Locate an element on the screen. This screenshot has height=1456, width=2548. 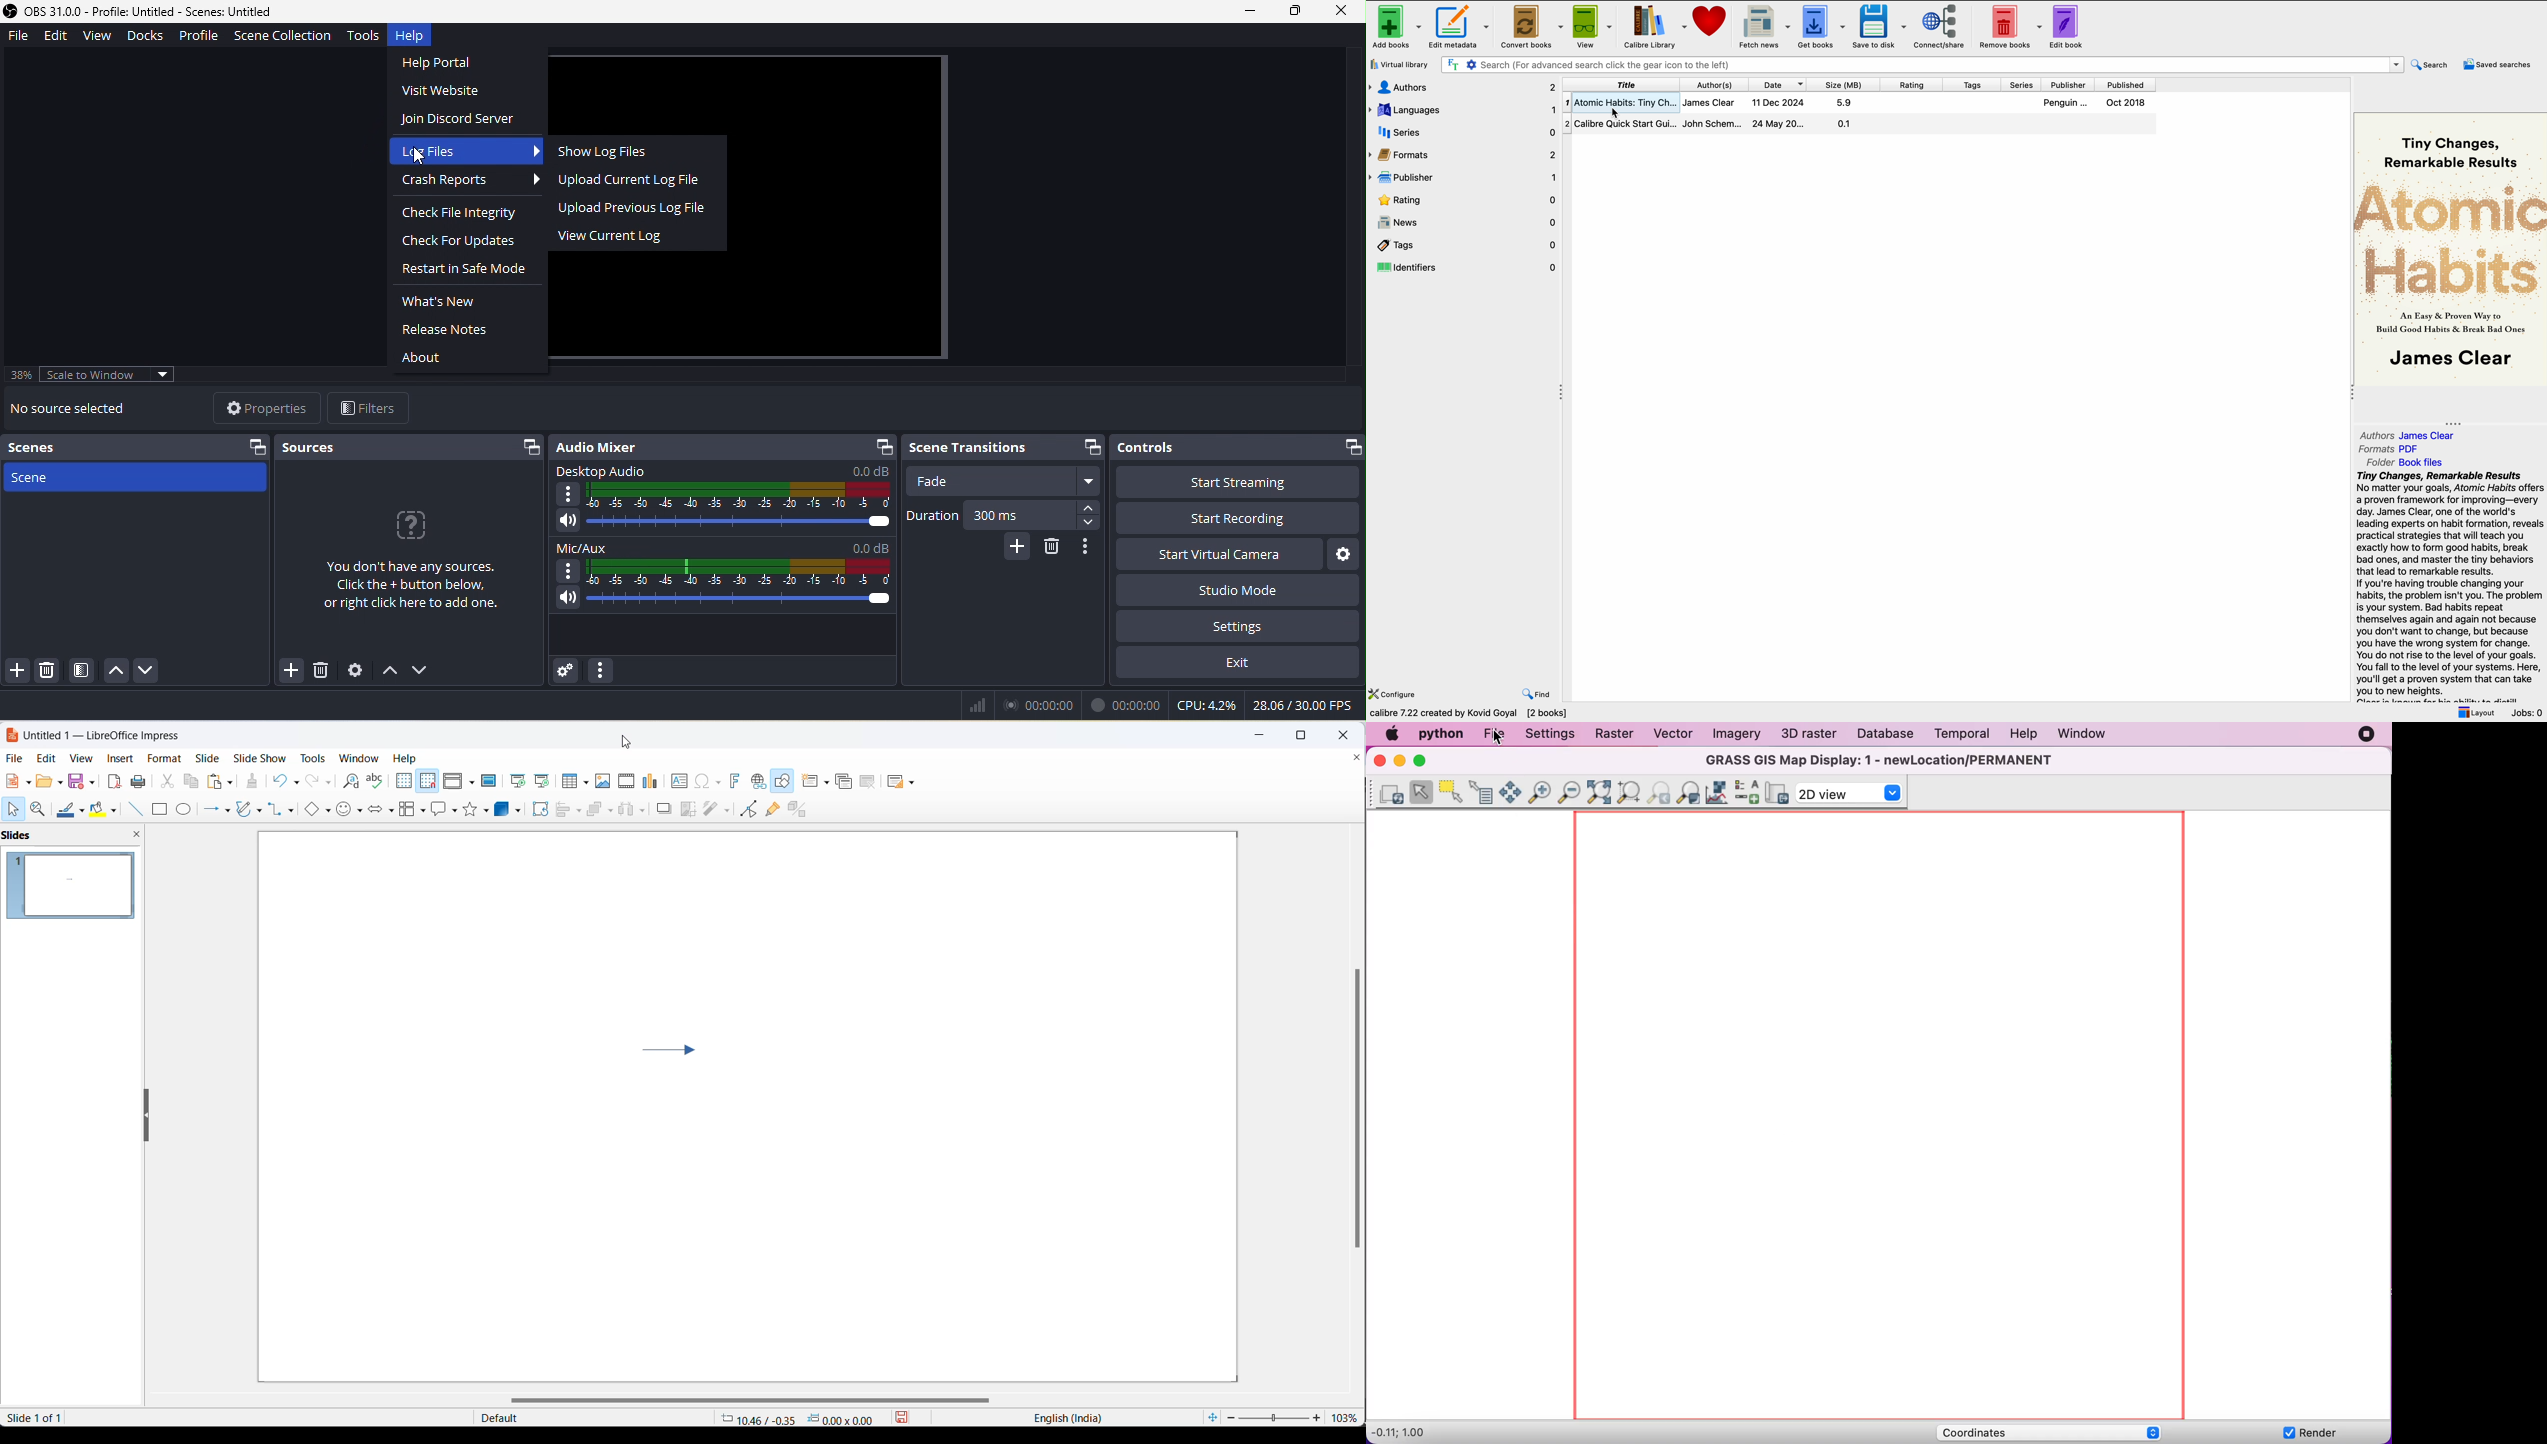
connectors is located at coordinates (284, 810).